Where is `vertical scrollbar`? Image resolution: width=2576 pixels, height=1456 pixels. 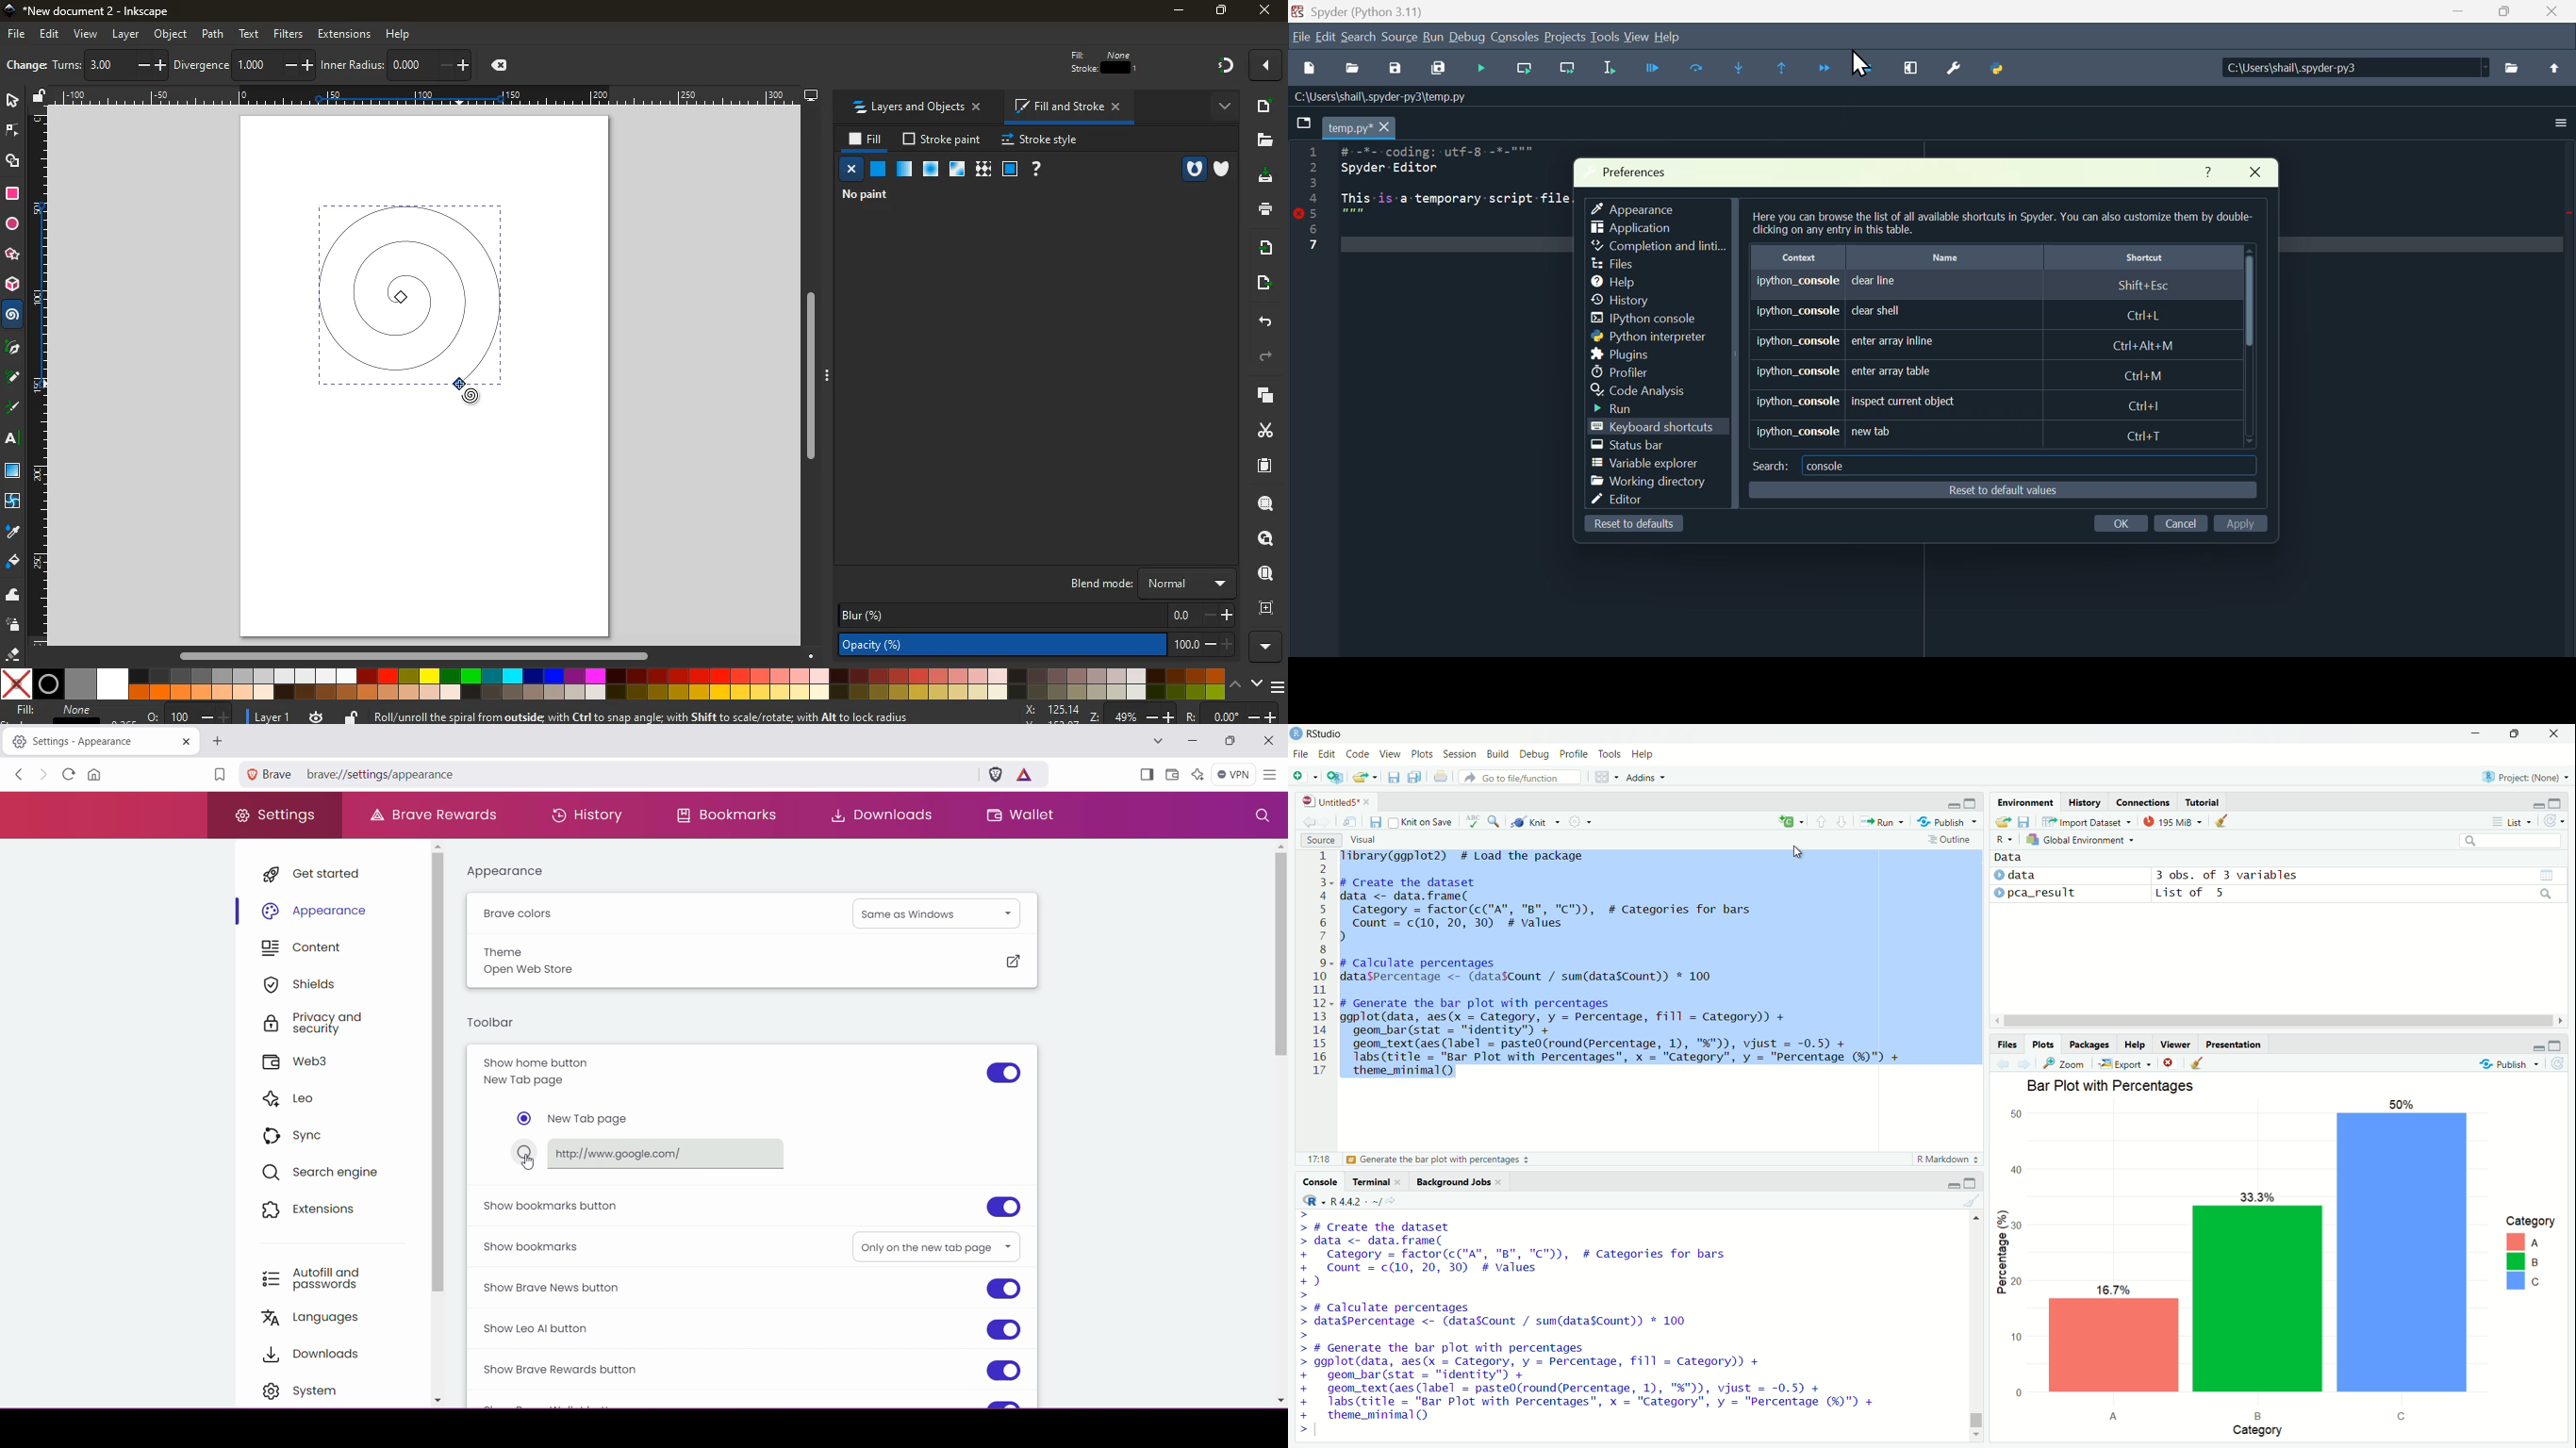
vertical scrollbar is located at coordinates (1974, 1398).